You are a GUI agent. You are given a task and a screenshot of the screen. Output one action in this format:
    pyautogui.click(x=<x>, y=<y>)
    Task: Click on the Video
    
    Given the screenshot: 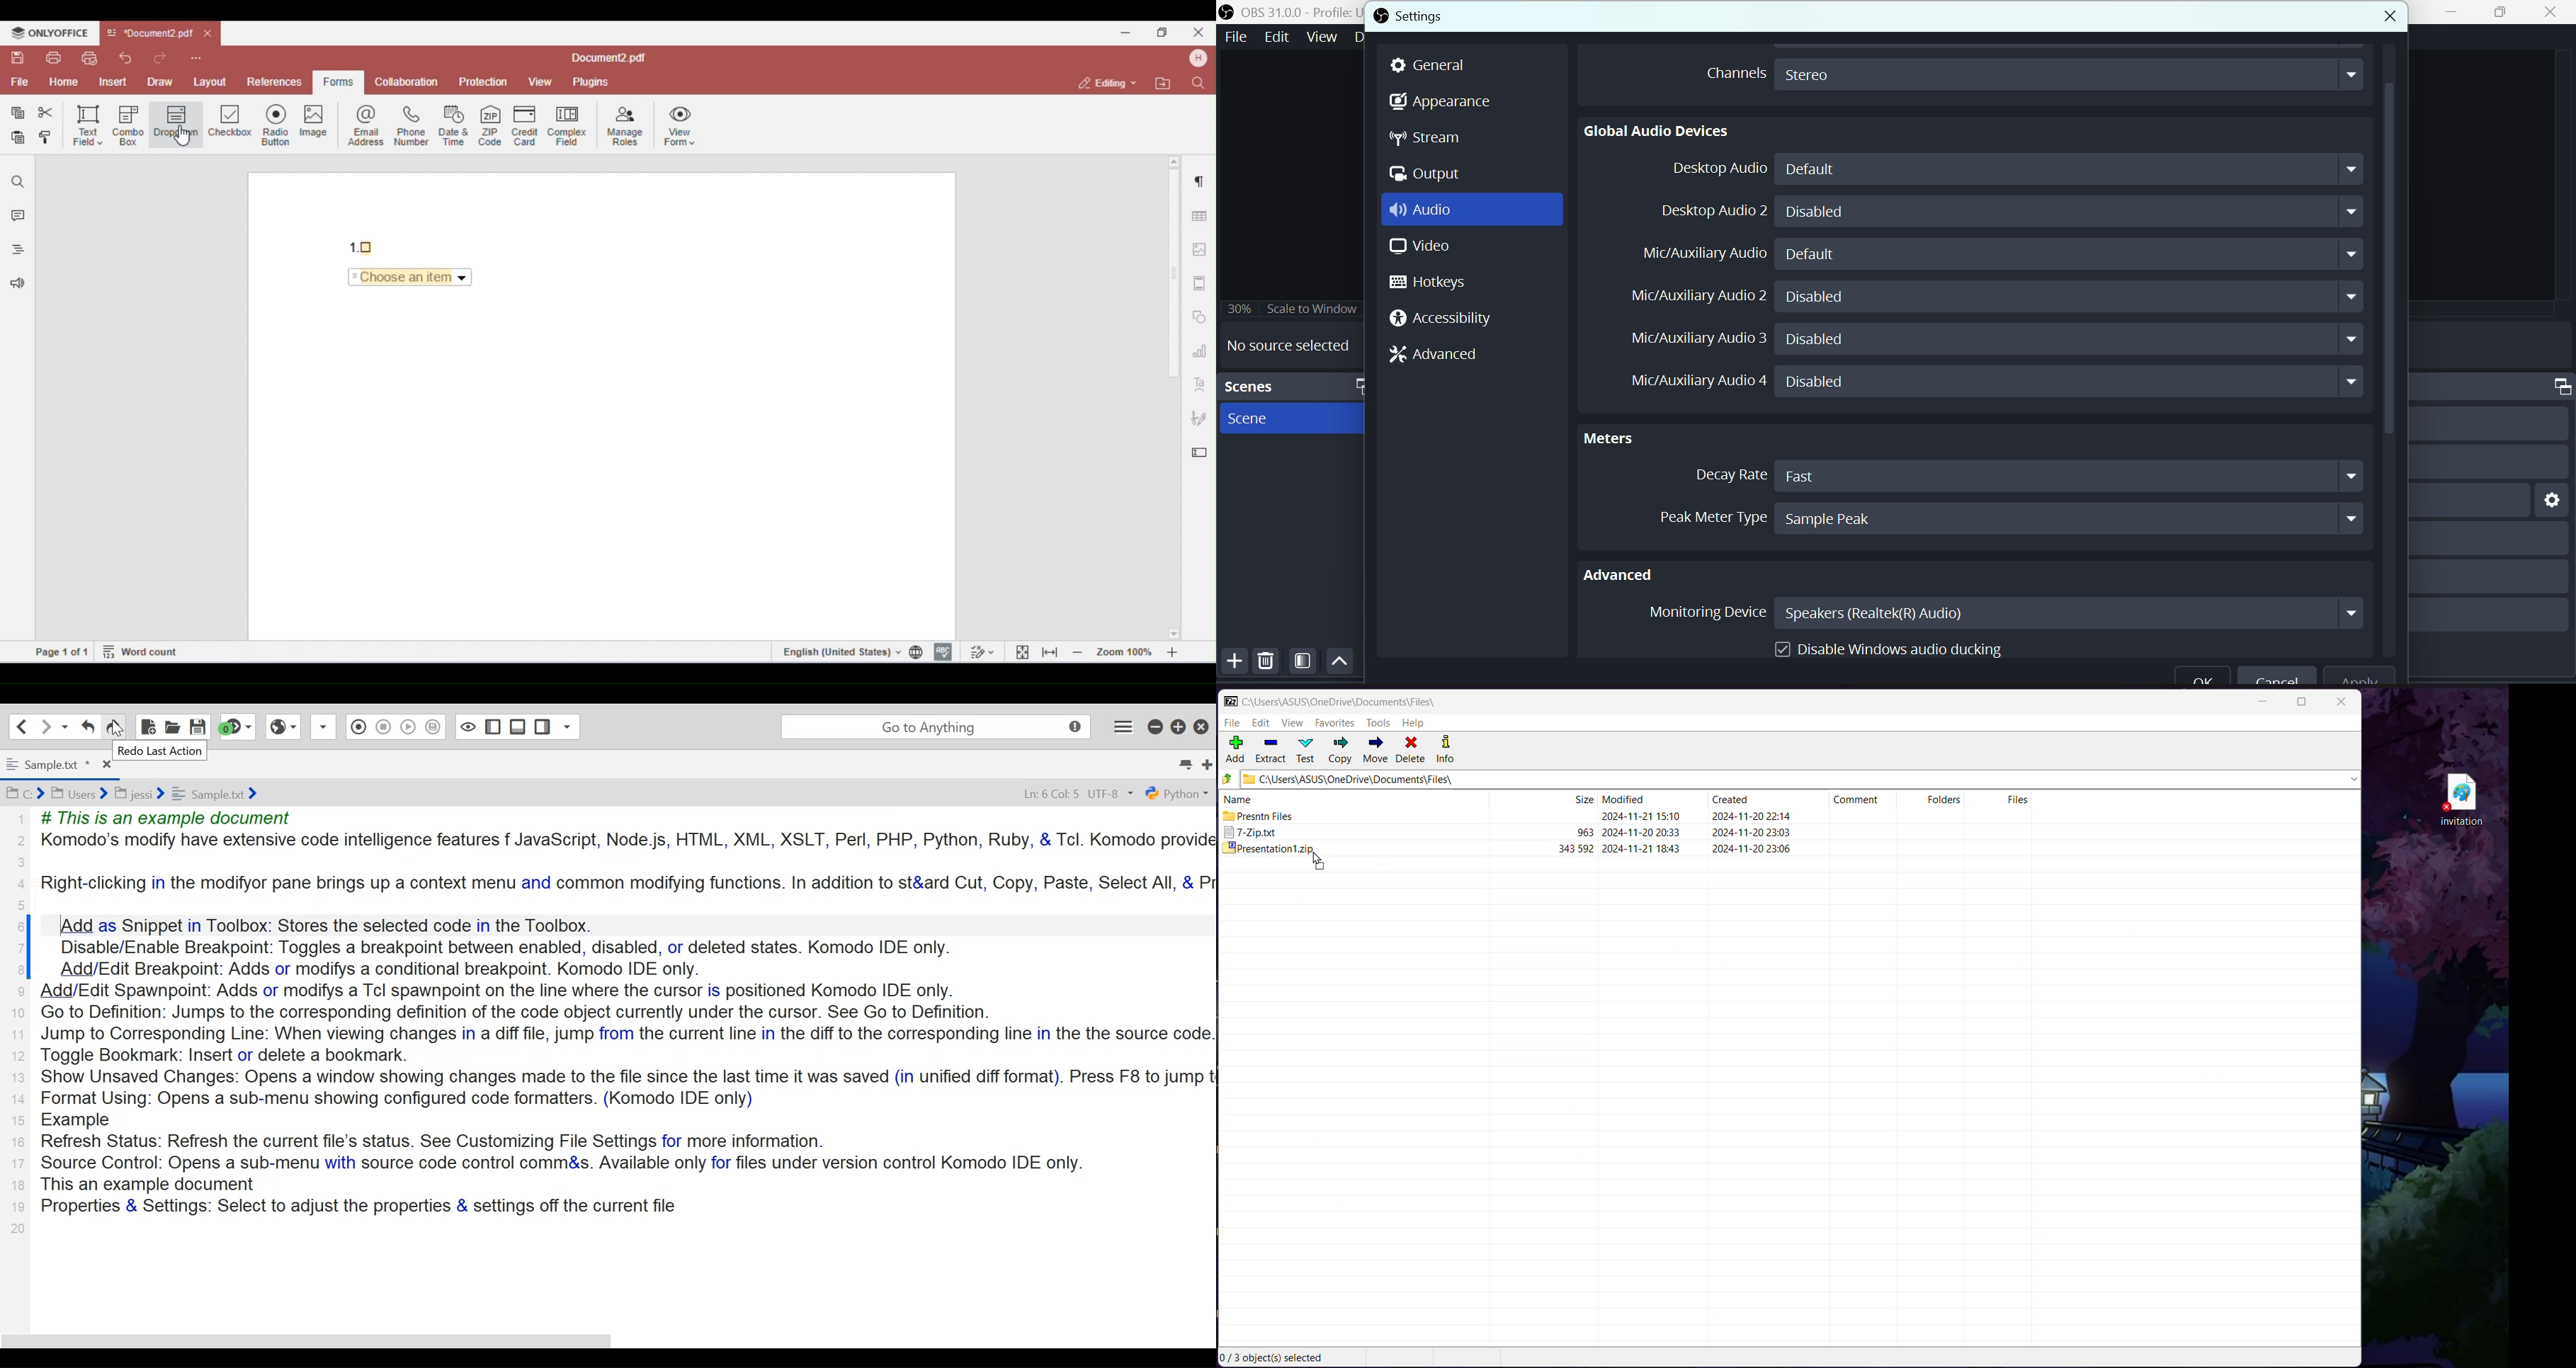 What is the action you would take?
    pyautogui.click(x=1417, y=249)
    